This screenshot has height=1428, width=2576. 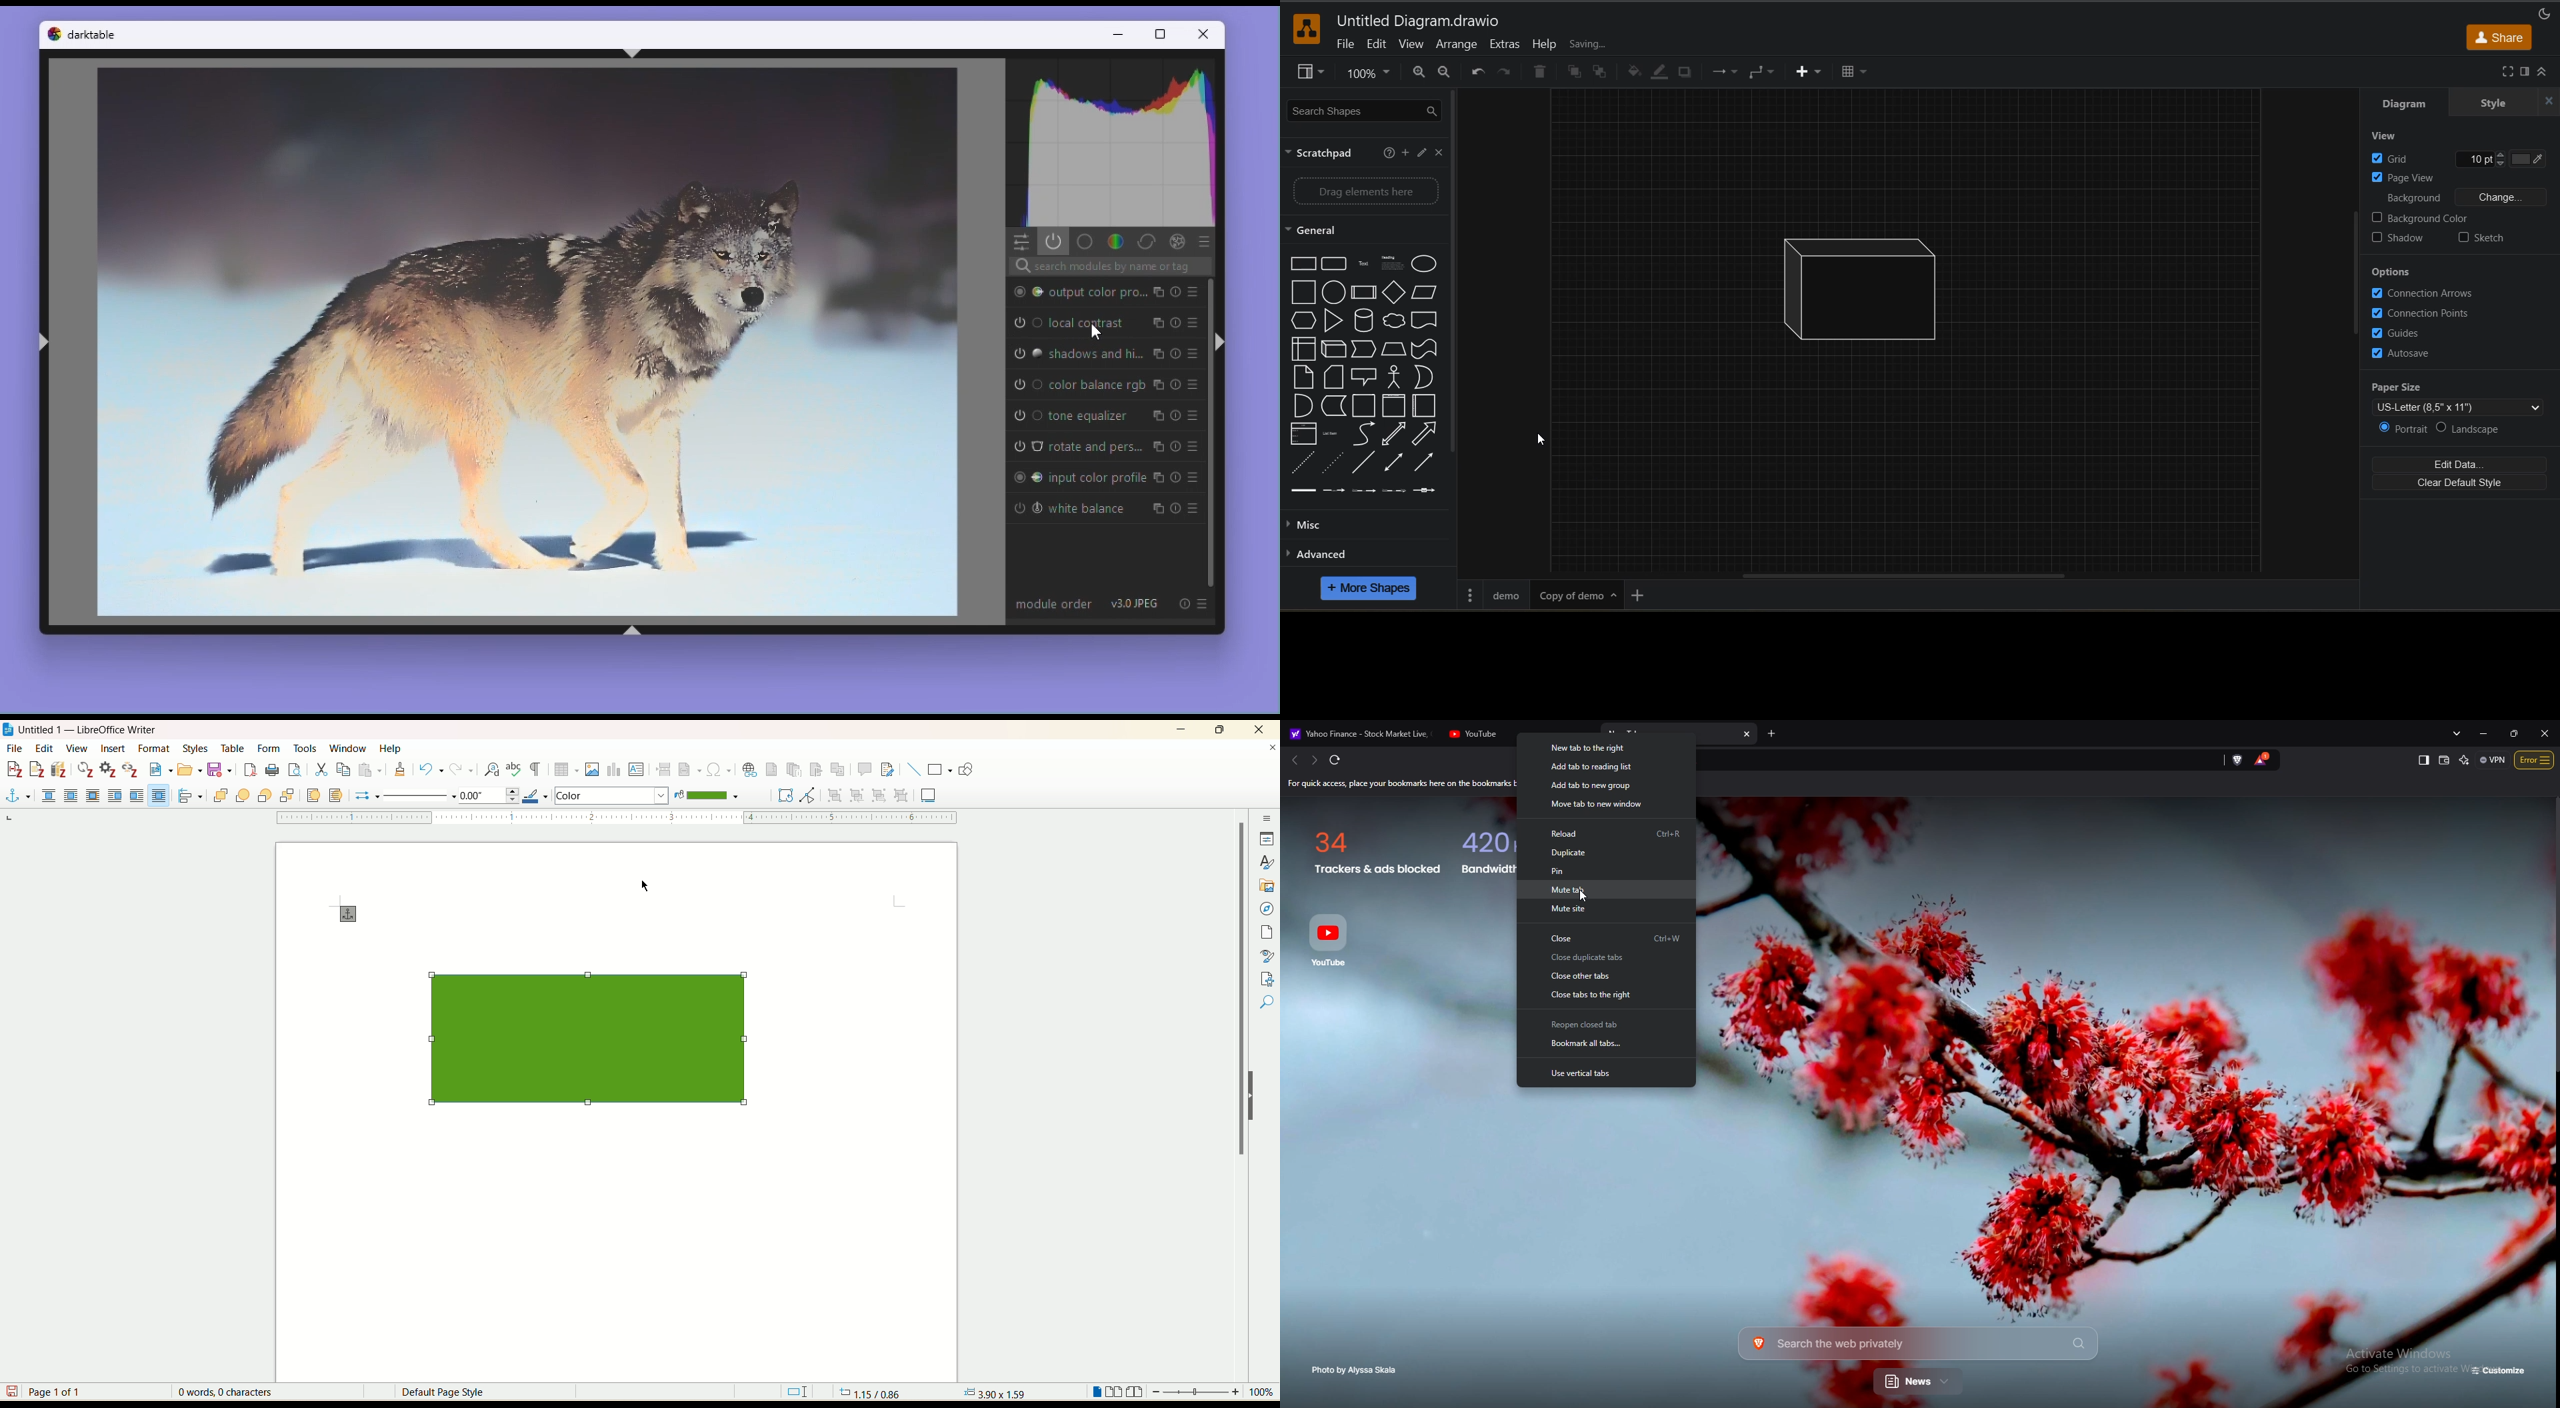 I want to click on insert comment, so click(x=865, y=769).